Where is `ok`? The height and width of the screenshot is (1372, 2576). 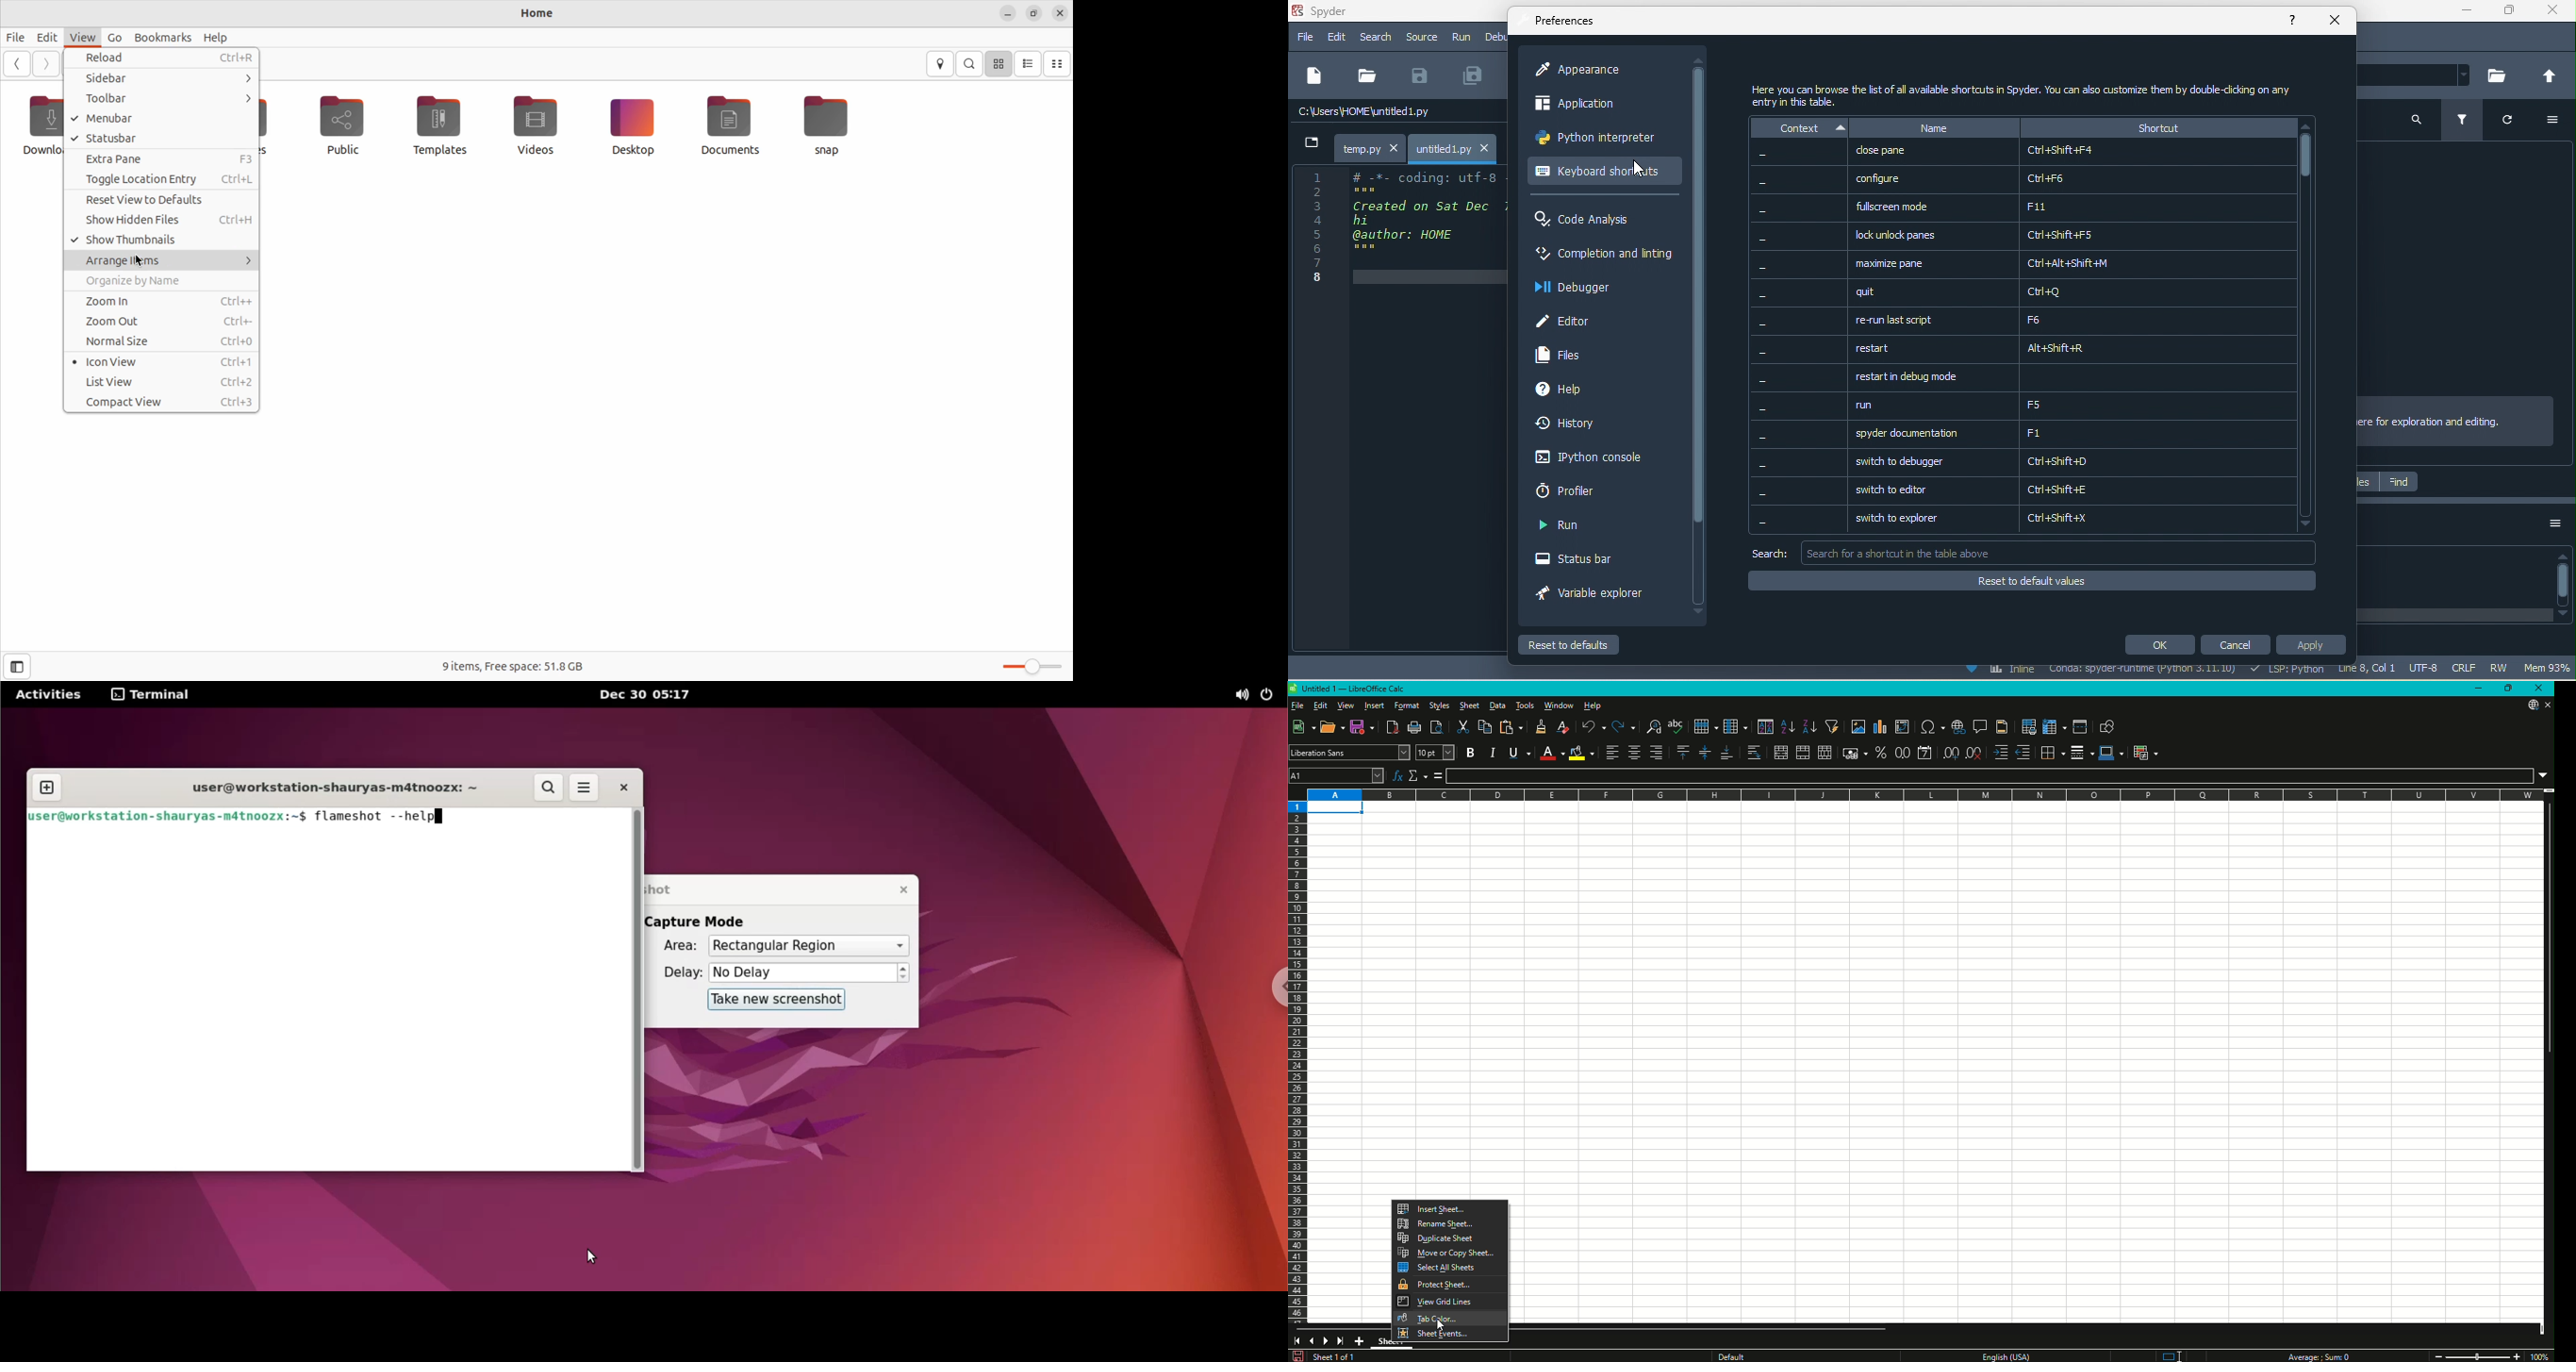
ok is located at coordinates (2158, 645).